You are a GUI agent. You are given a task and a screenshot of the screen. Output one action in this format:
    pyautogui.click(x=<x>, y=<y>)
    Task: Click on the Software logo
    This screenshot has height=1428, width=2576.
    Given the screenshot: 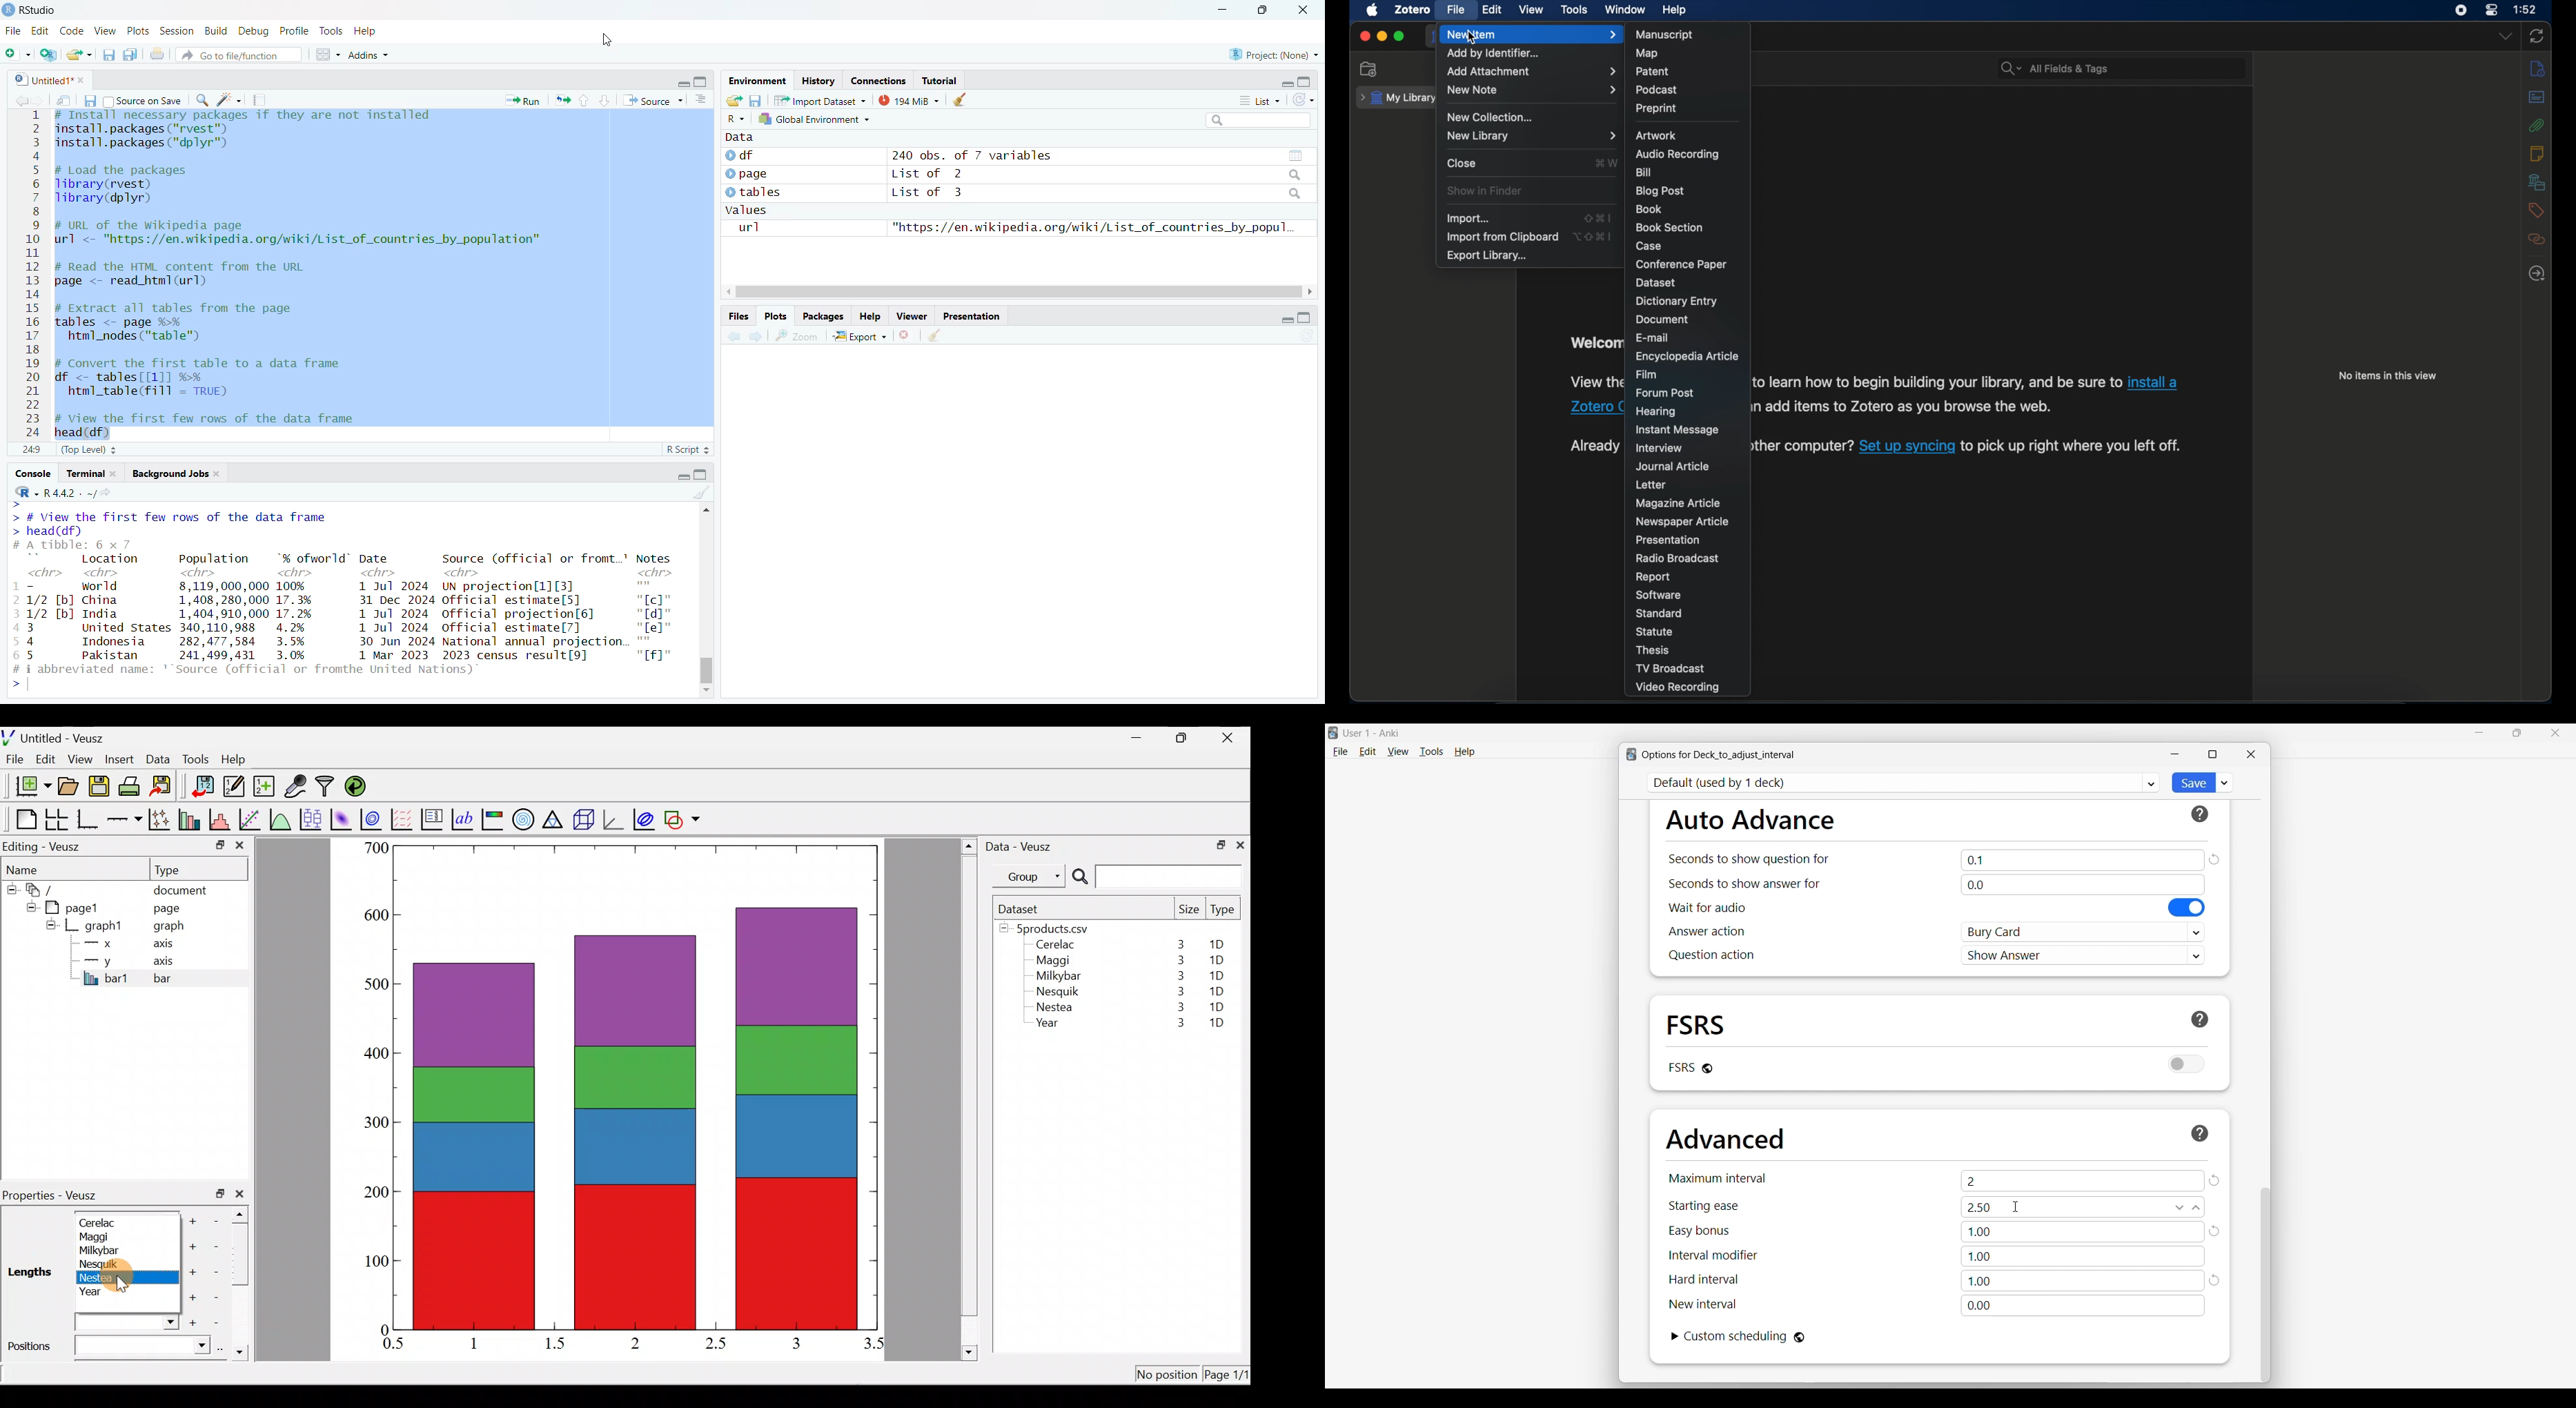 What is the action you would take?
    pyautogui.click(x=1333, y=733)
    